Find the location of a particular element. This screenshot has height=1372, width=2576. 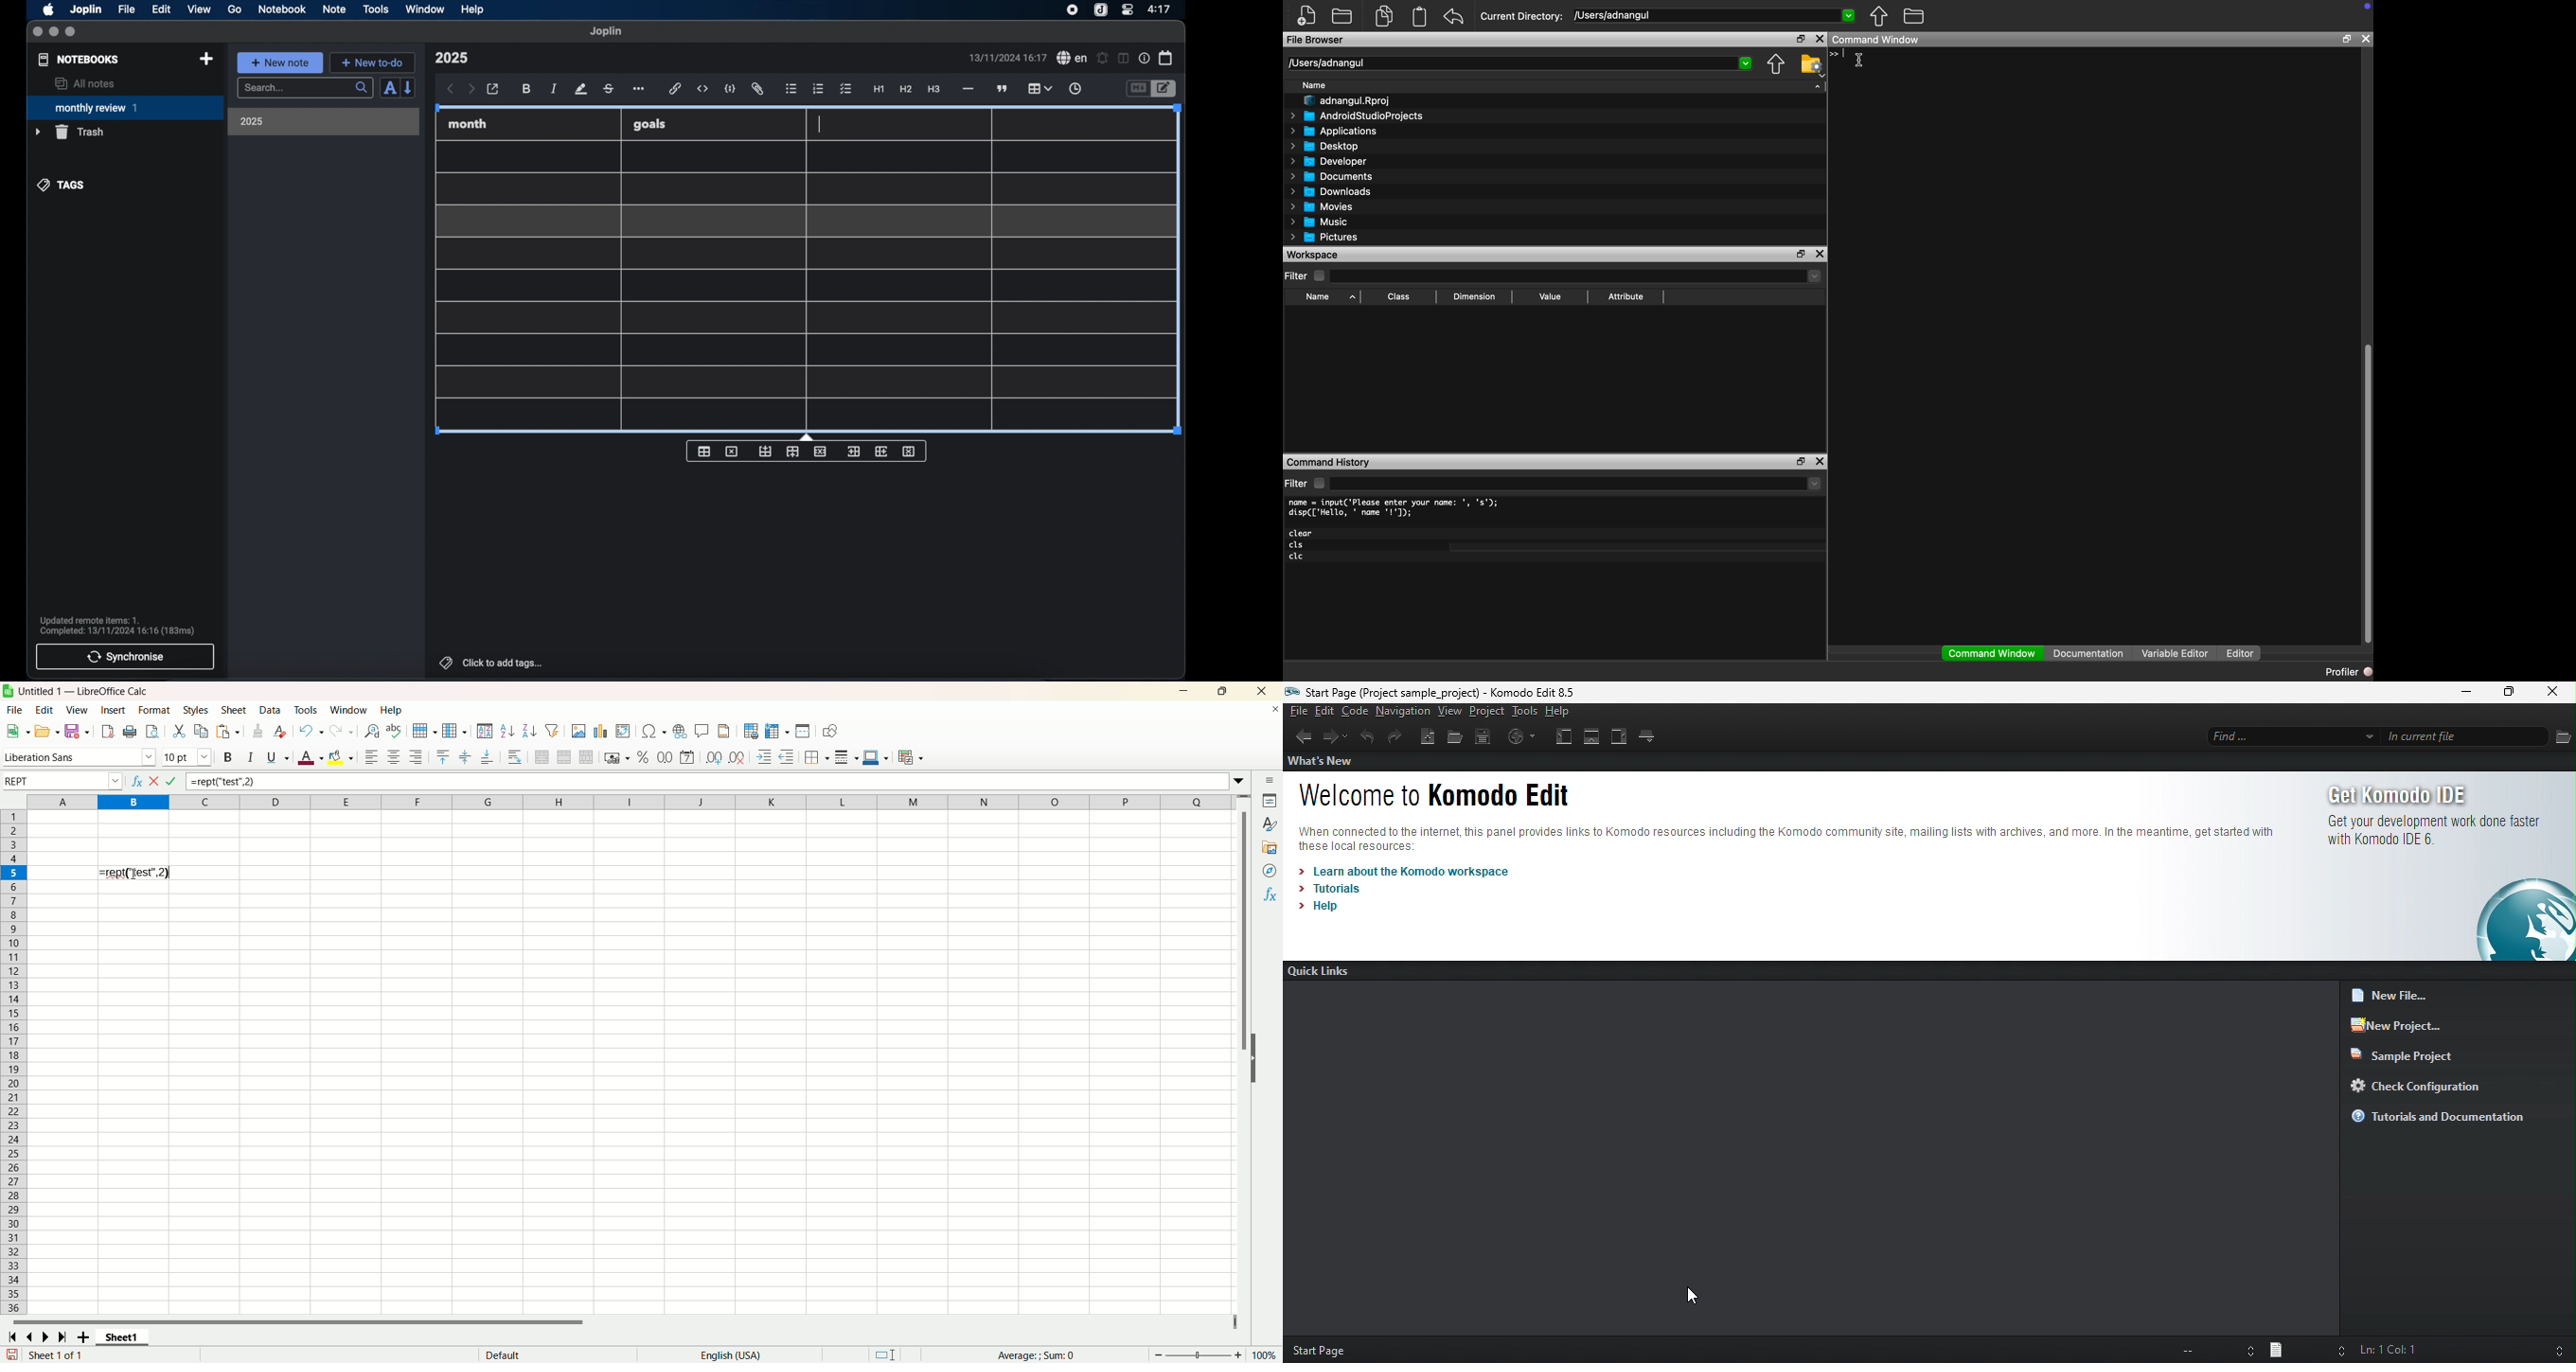

paste is located at coordinates (229, 732).